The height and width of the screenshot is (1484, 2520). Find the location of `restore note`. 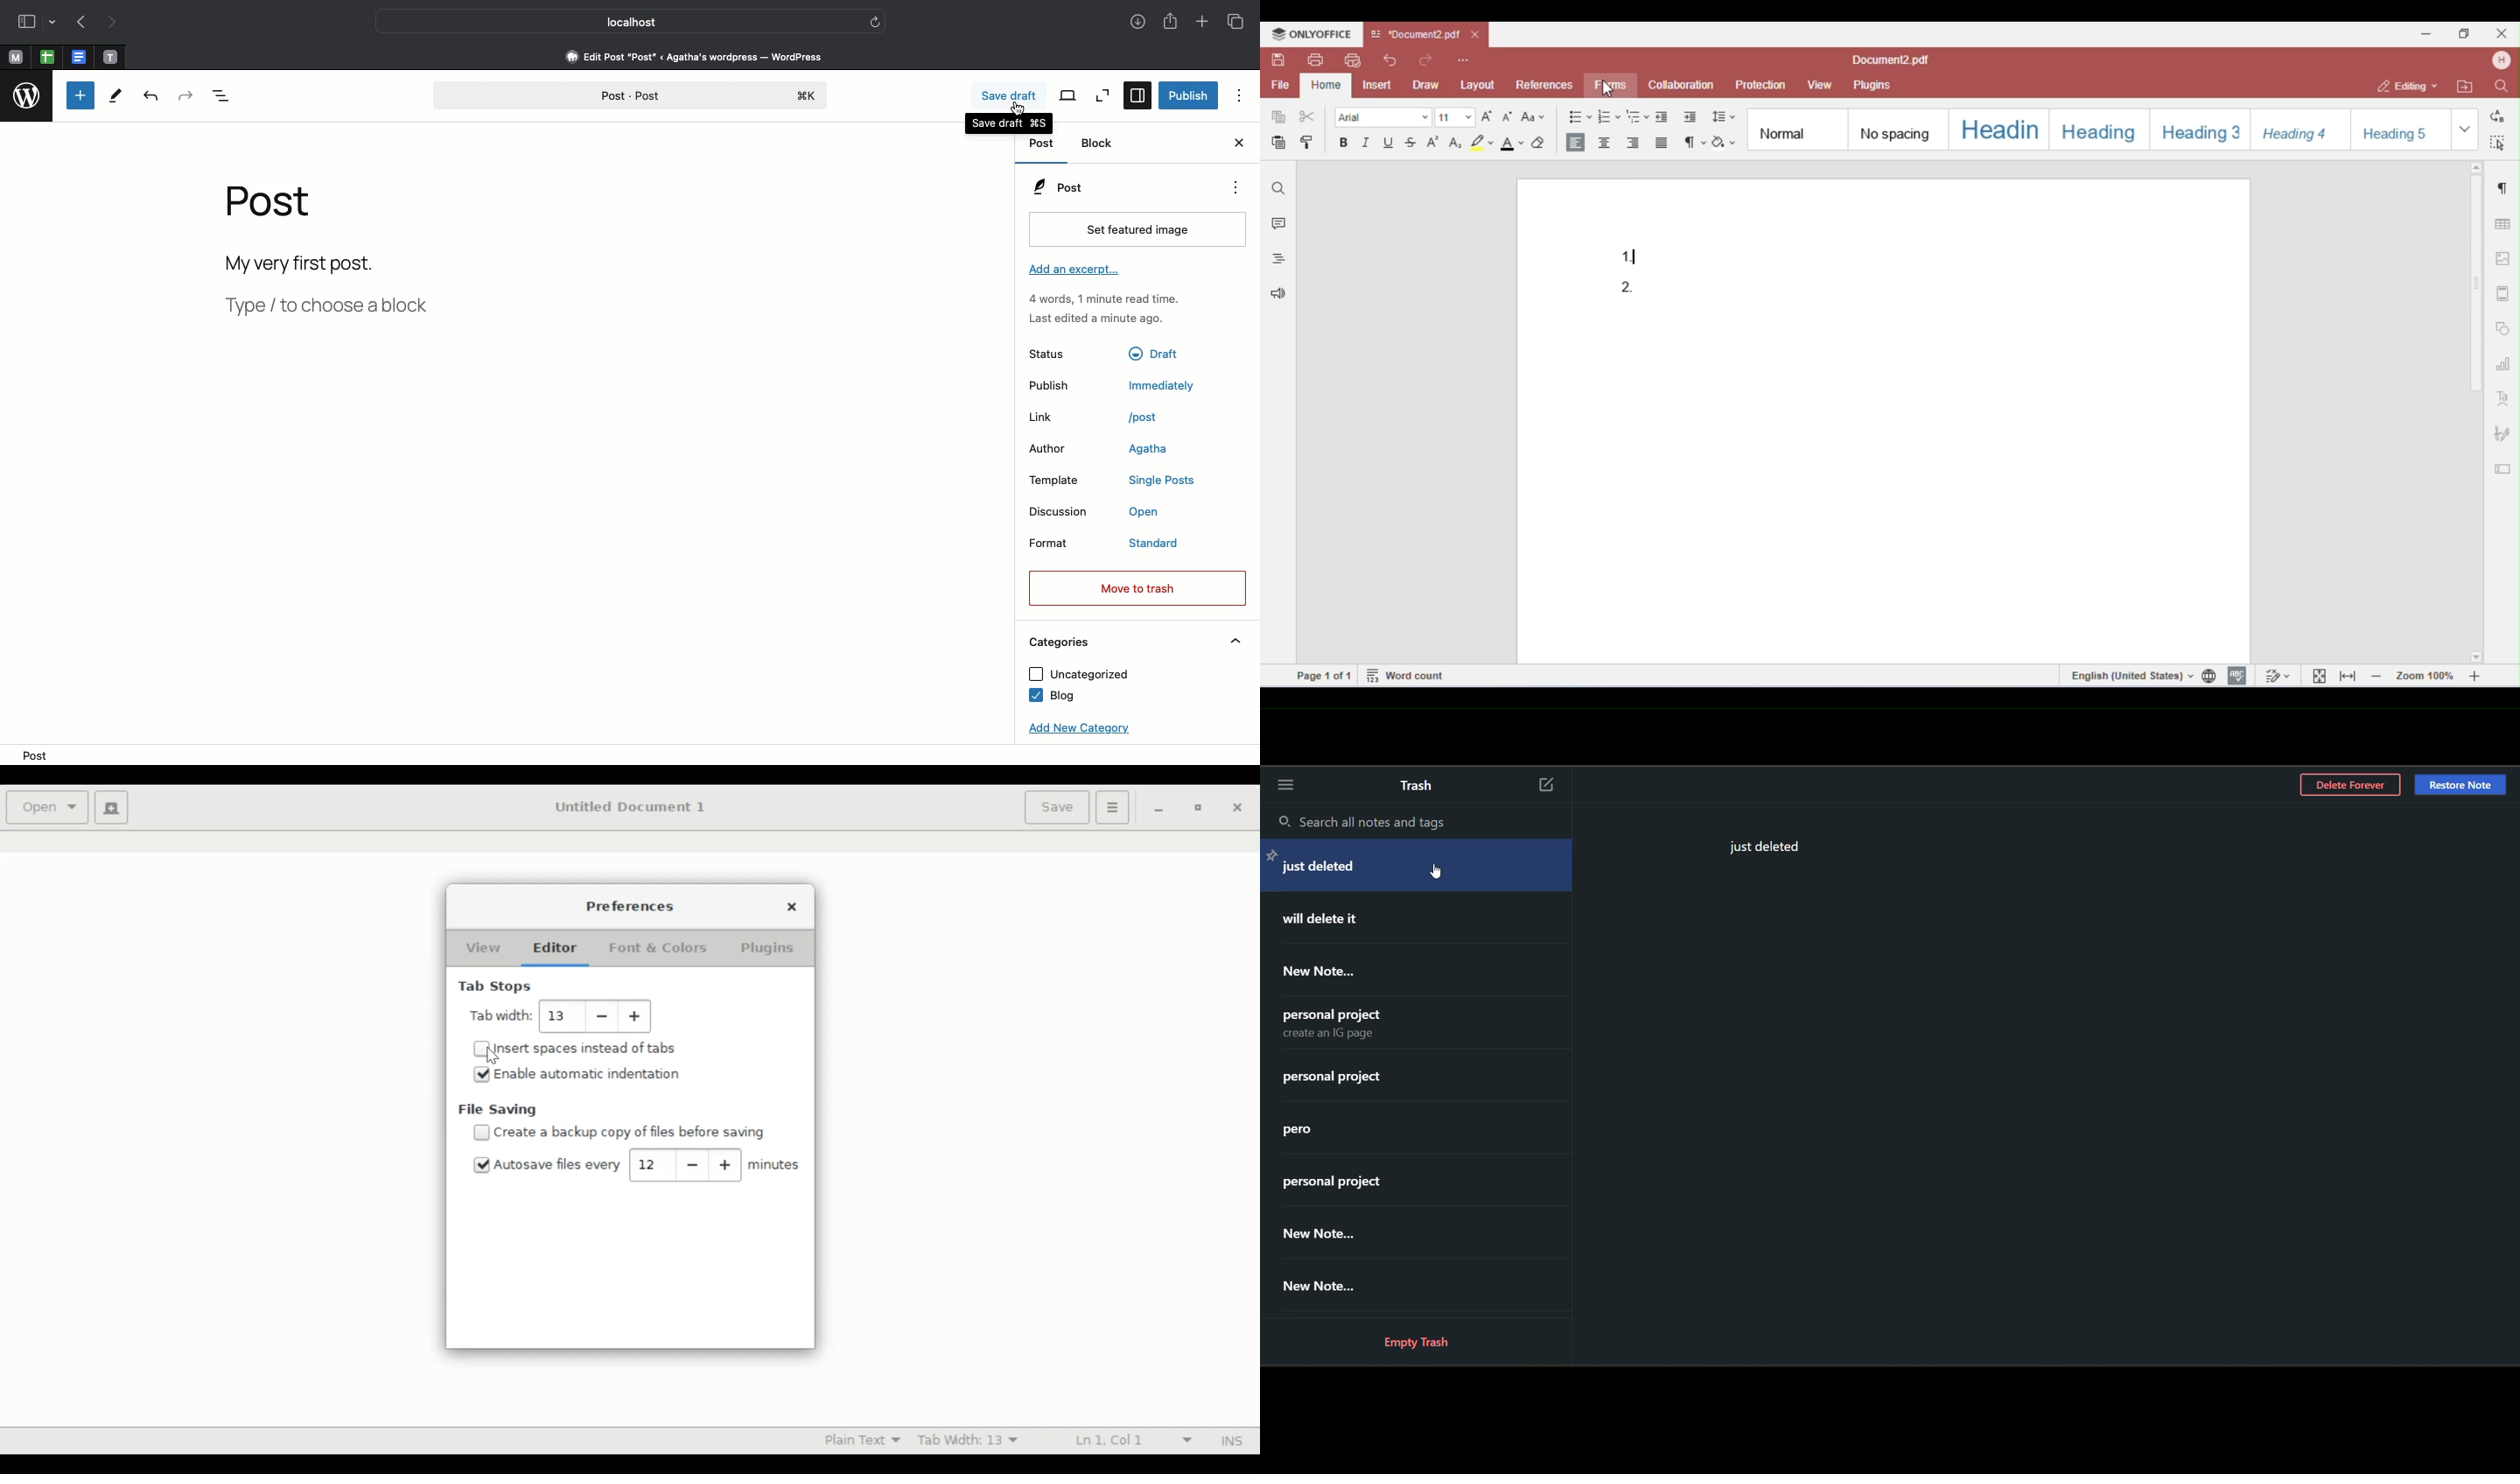

restore note is located at coordinates (2459, 785).